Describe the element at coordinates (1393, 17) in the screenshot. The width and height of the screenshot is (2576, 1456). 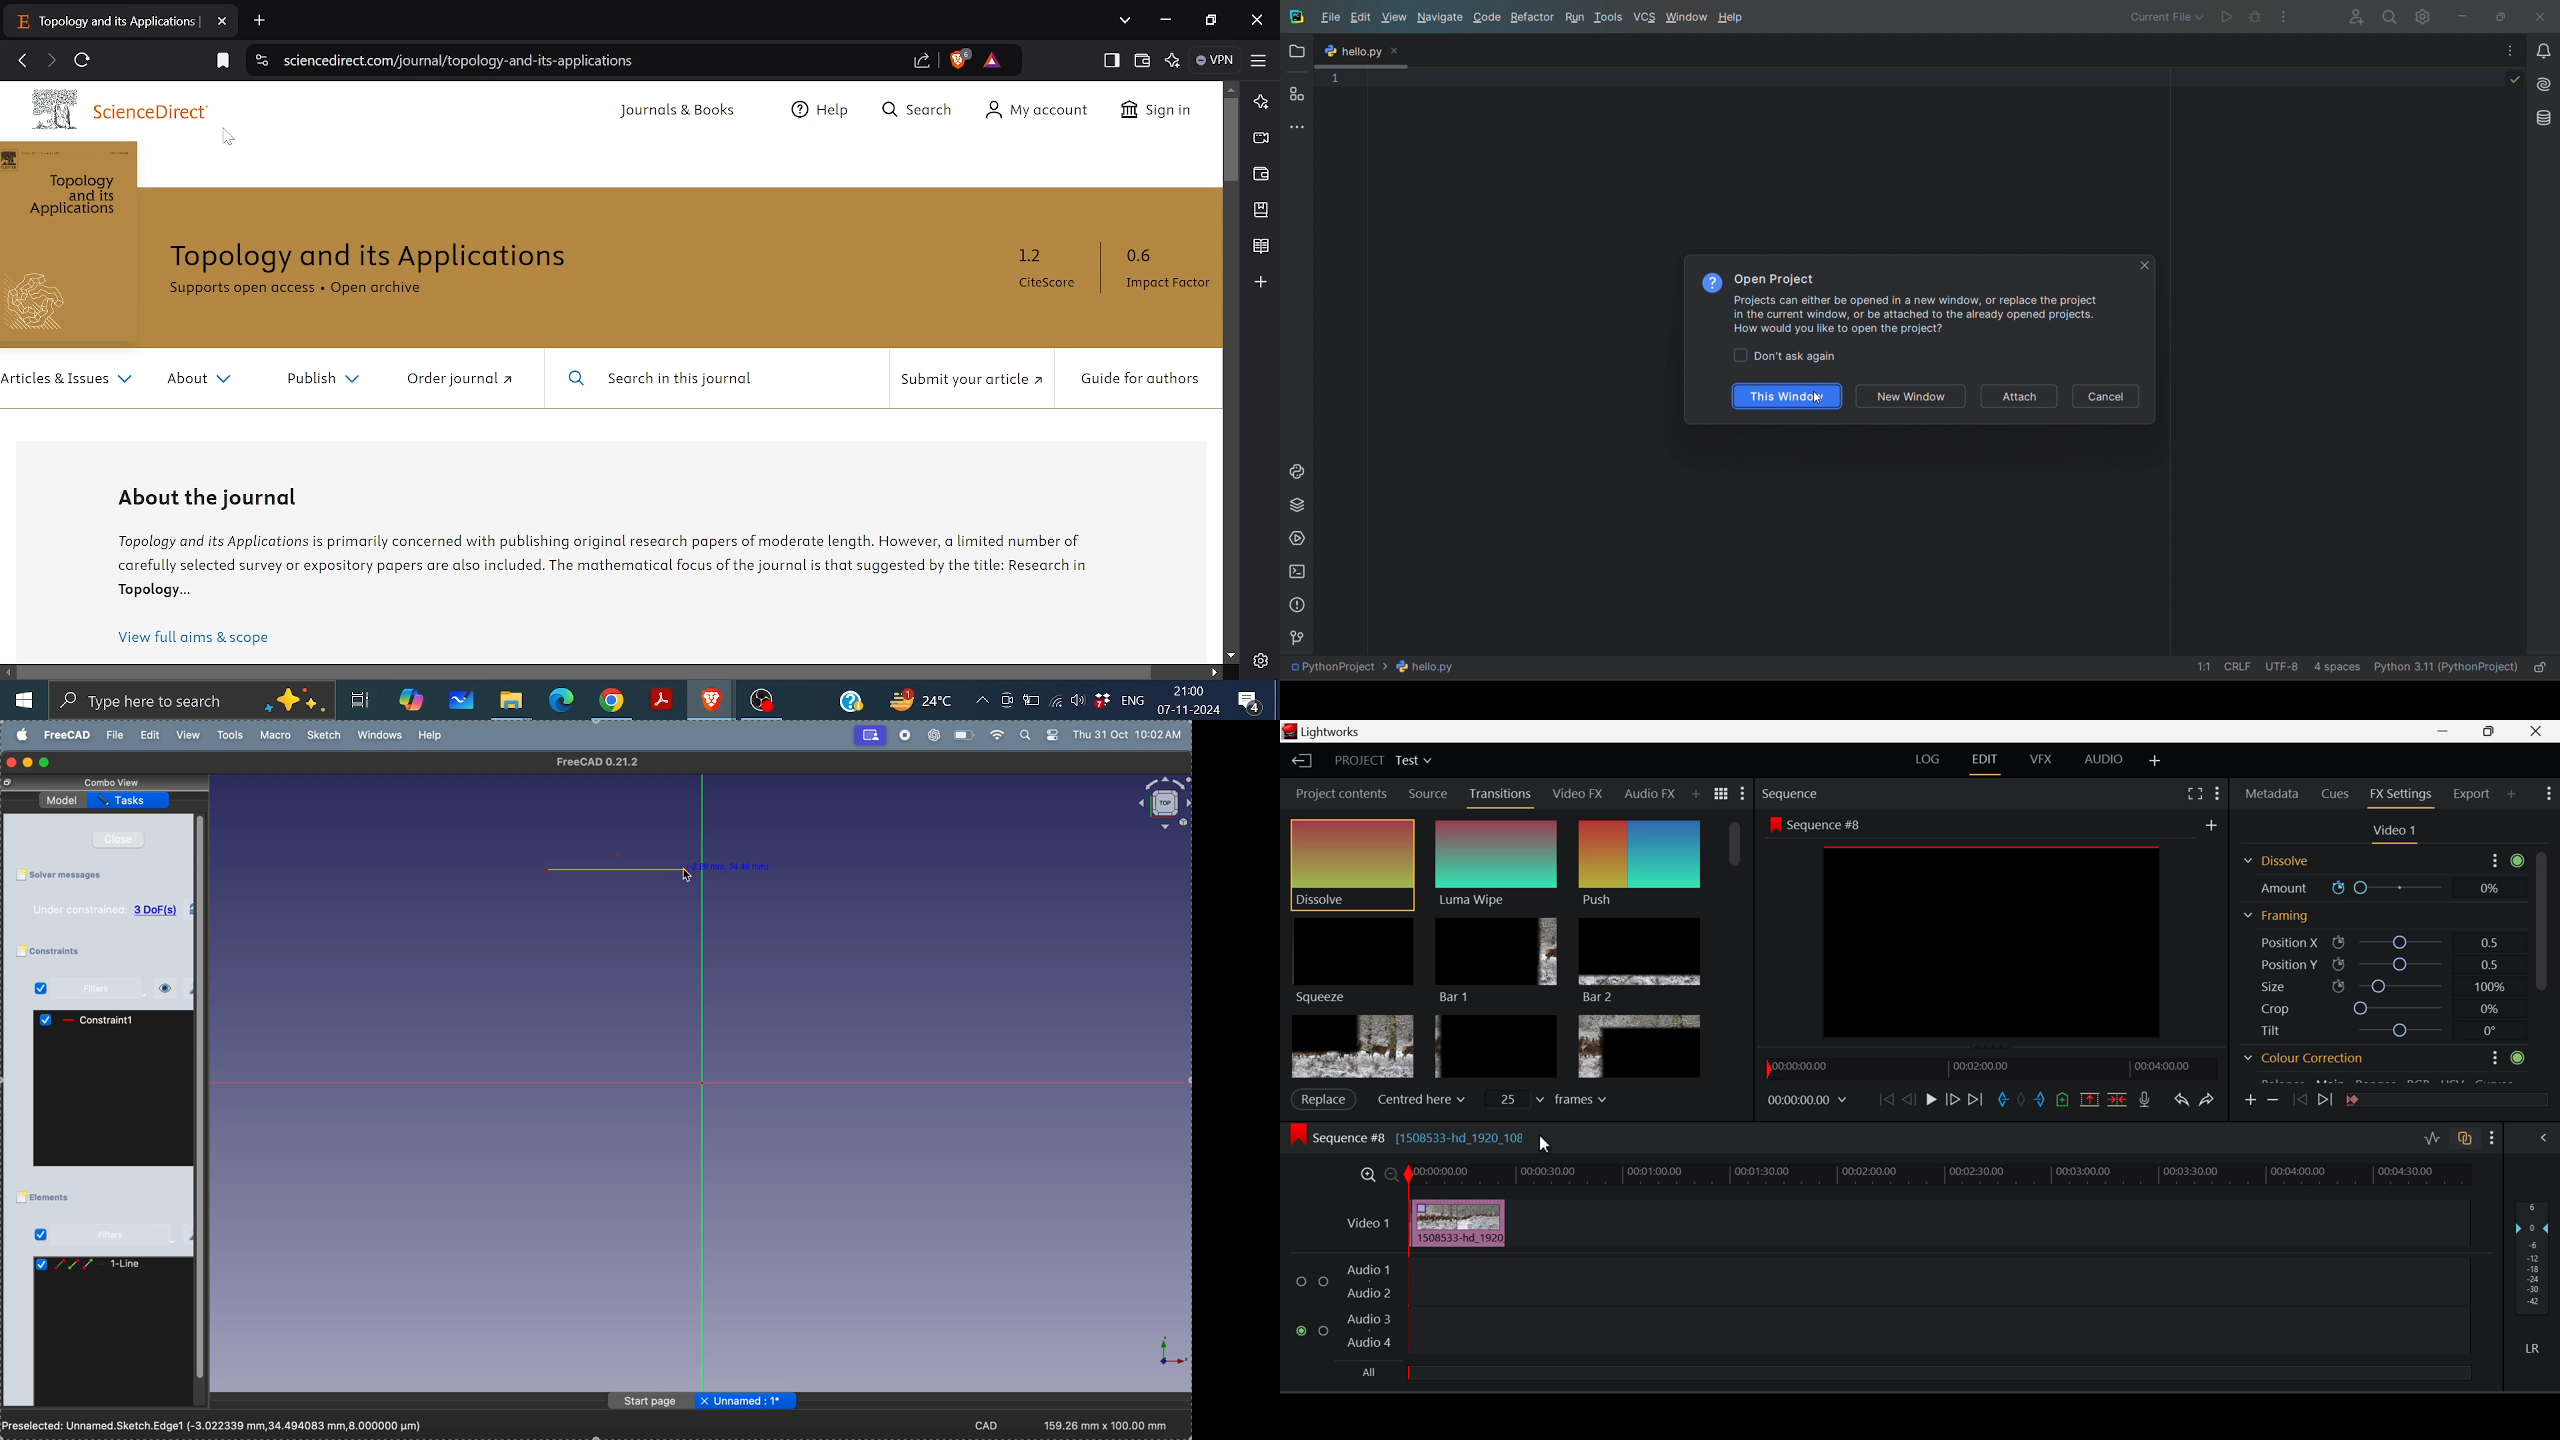
I see `view` at that location.